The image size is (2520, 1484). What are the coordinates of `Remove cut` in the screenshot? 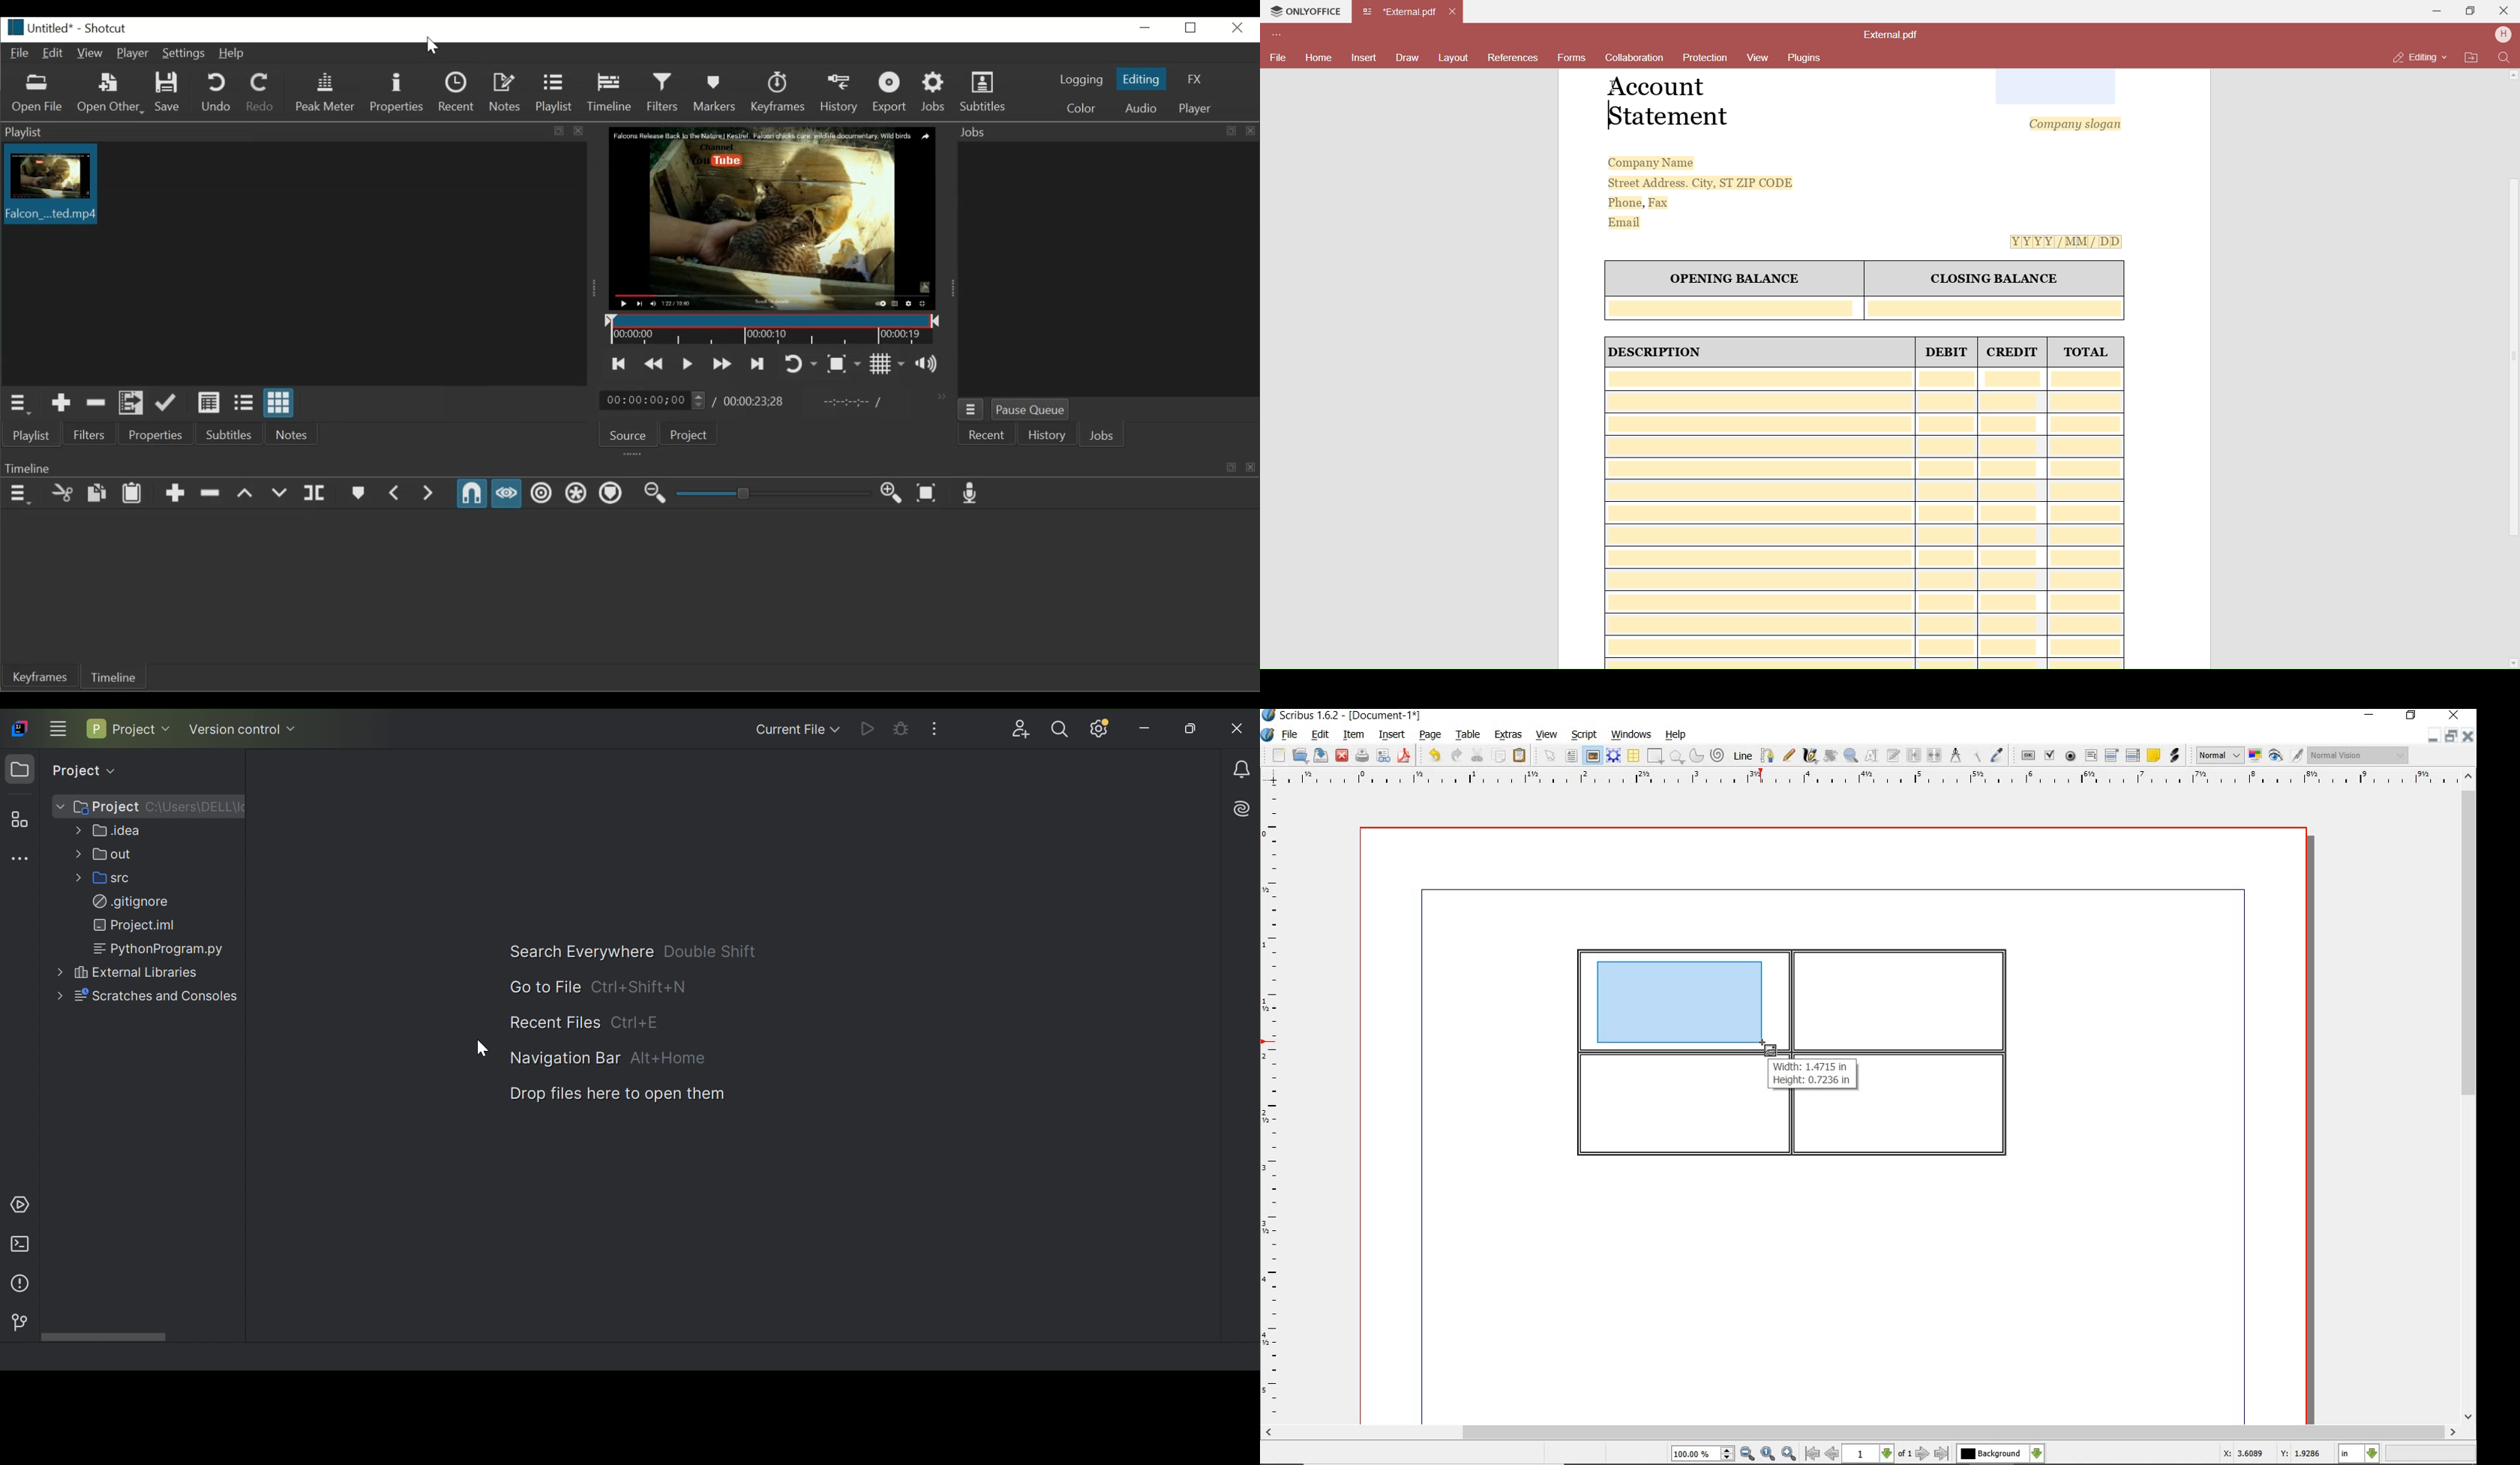 It's located at (96, 402).